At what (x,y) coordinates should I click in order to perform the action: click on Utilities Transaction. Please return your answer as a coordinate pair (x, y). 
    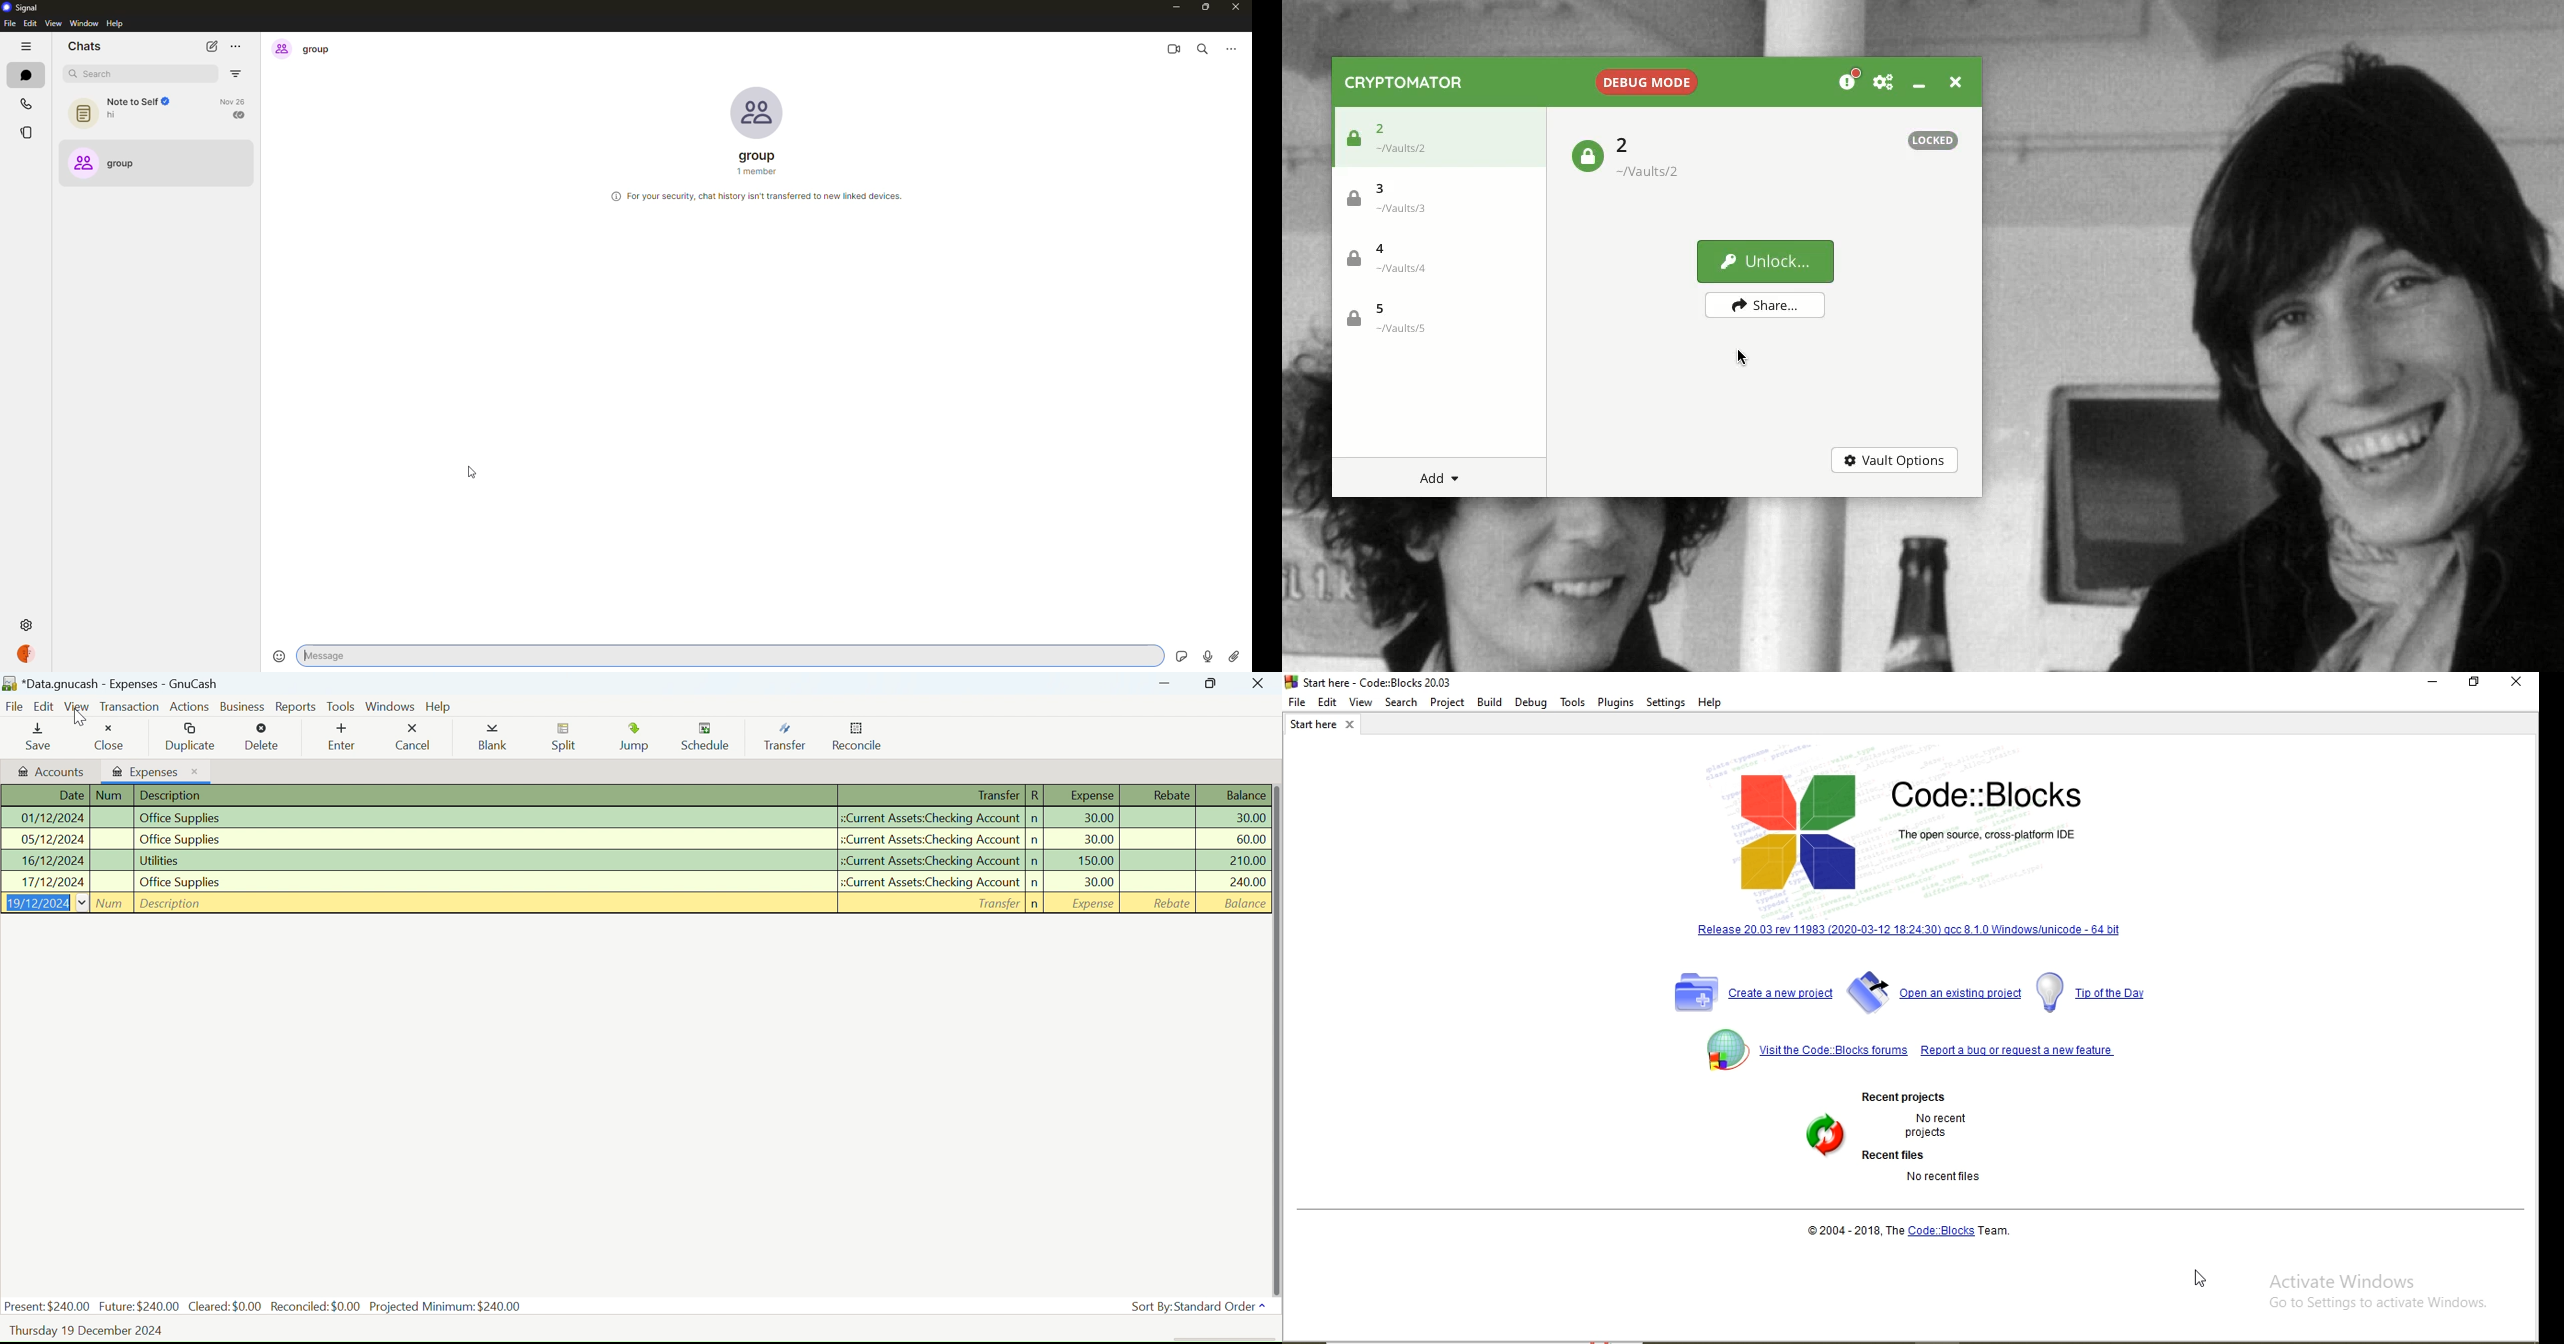
    Looking at the image, I should click on (633, 861).